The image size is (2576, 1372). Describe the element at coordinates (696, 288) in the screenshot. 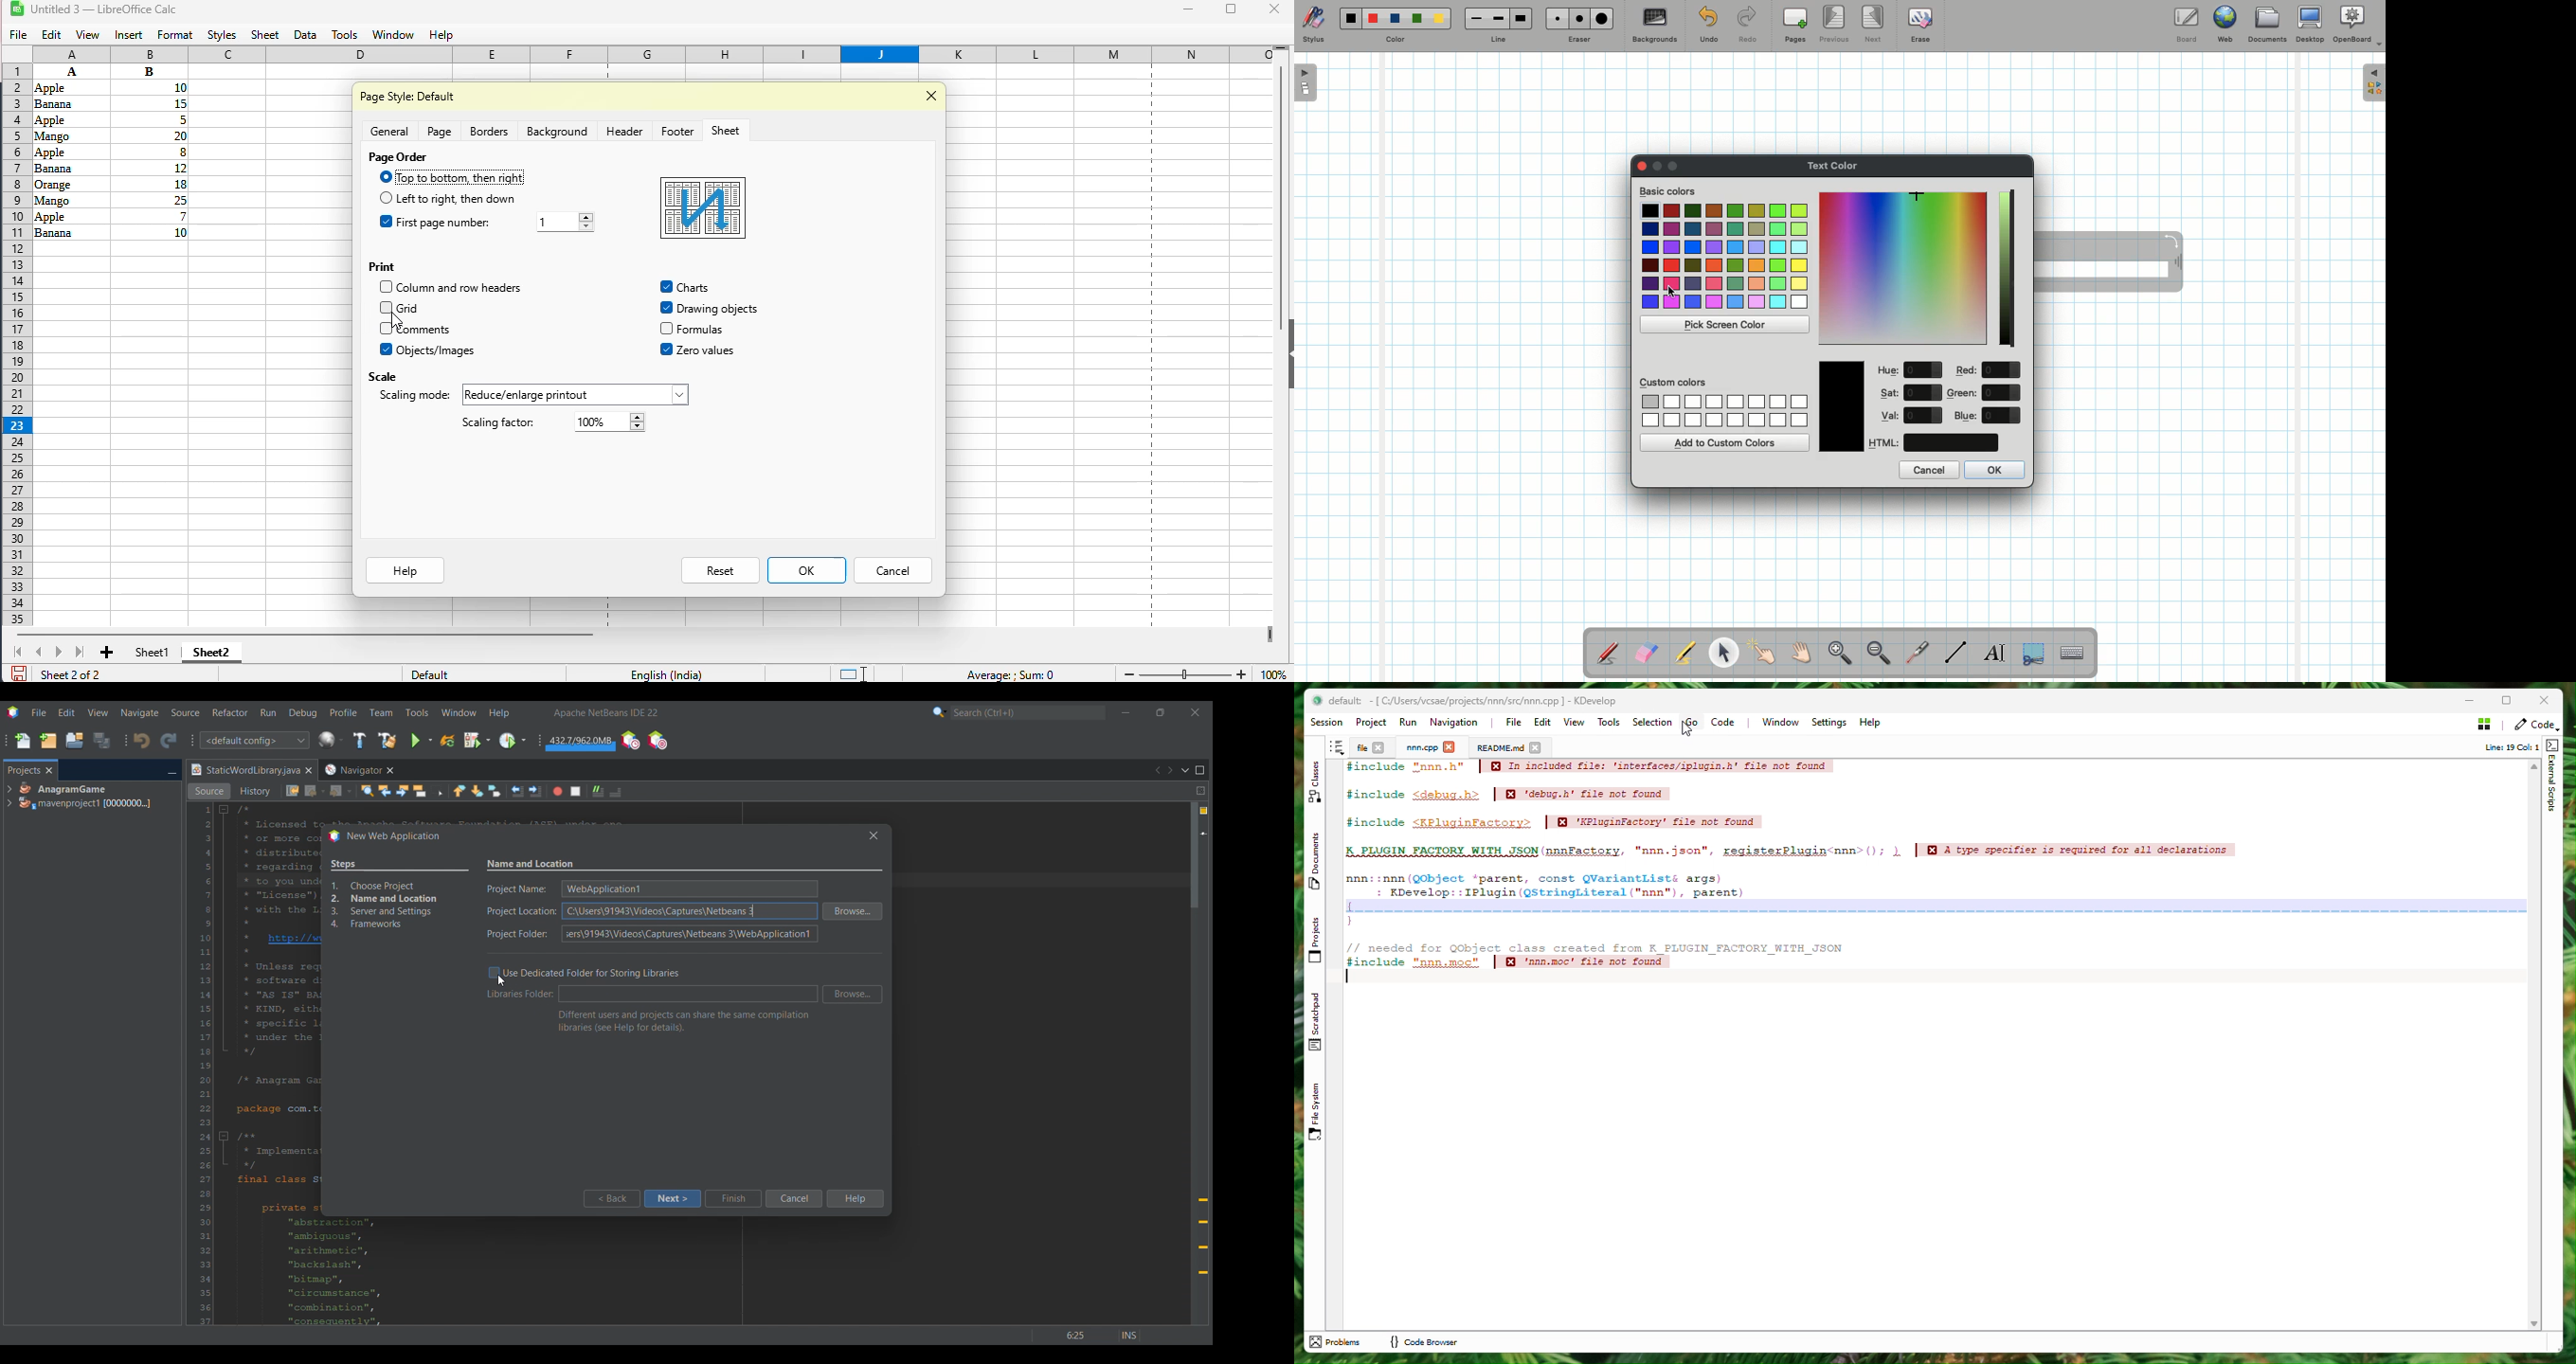

I see `` at that location.